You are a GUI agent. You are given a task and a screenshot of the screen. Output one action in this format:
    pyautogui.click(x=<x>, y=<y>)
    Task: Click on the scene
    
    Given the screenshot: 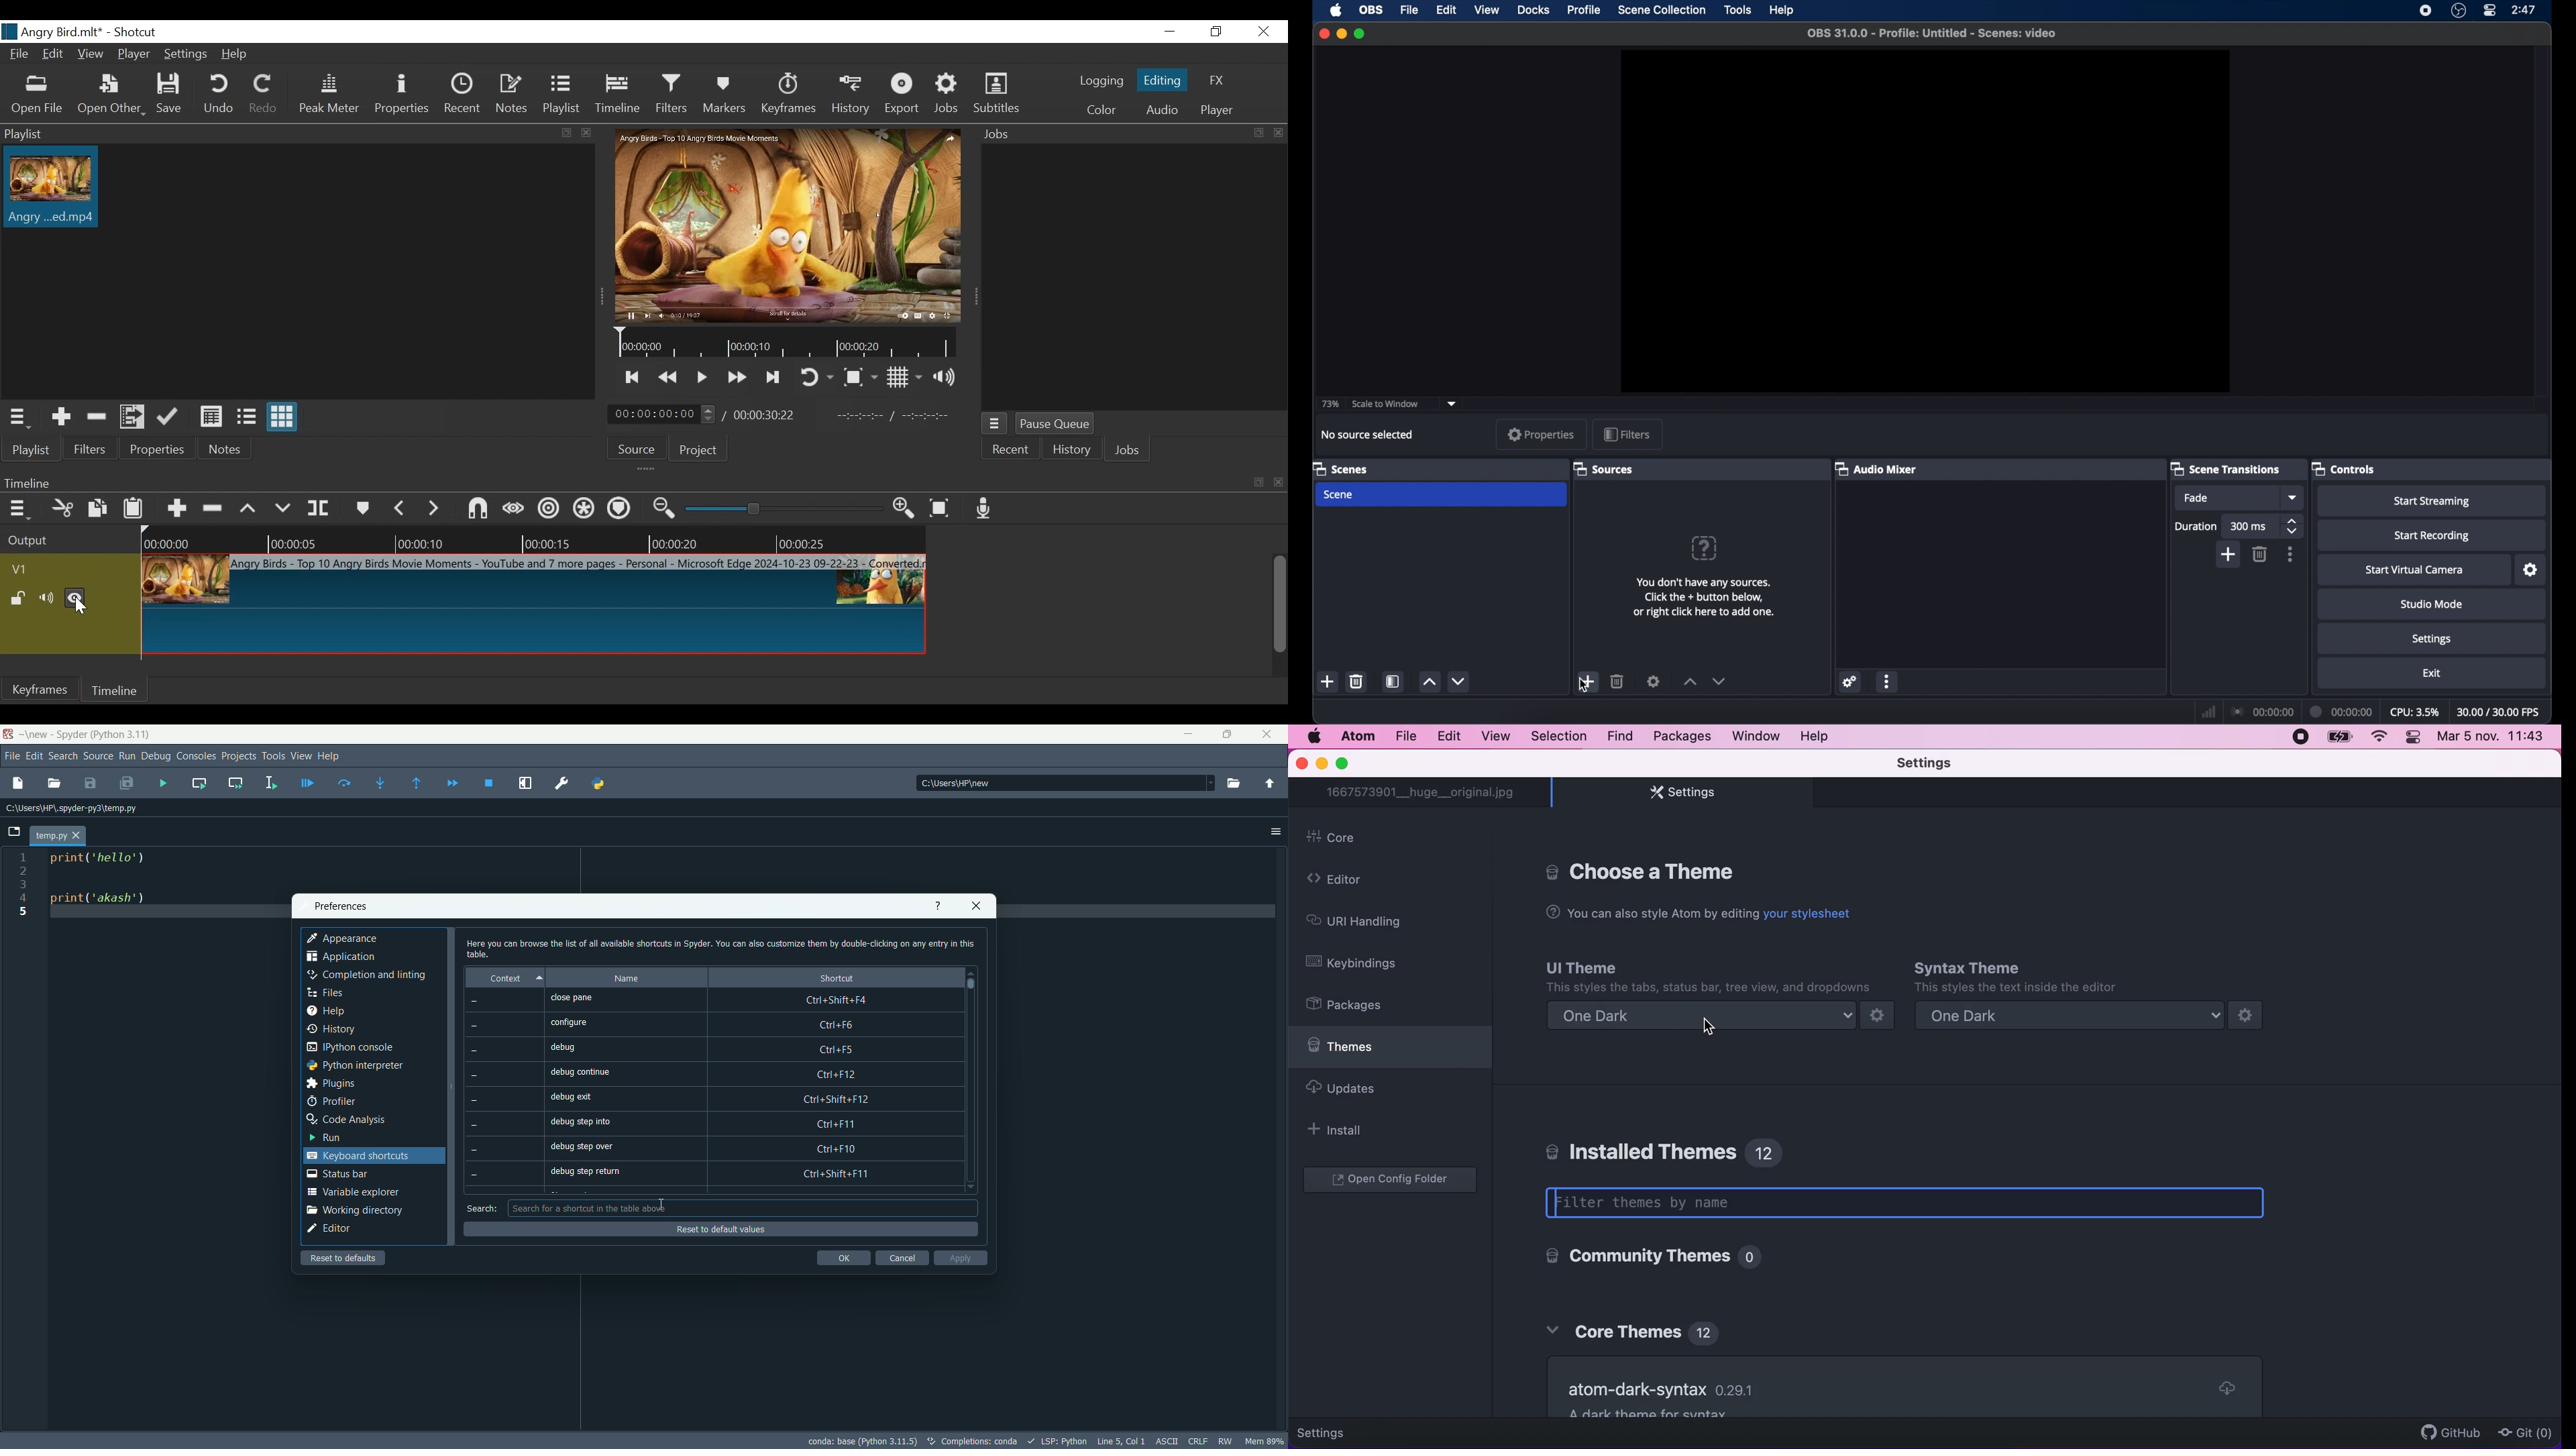 What is the action you would take?
    pyautogui.click(x=1340, y=494)
    